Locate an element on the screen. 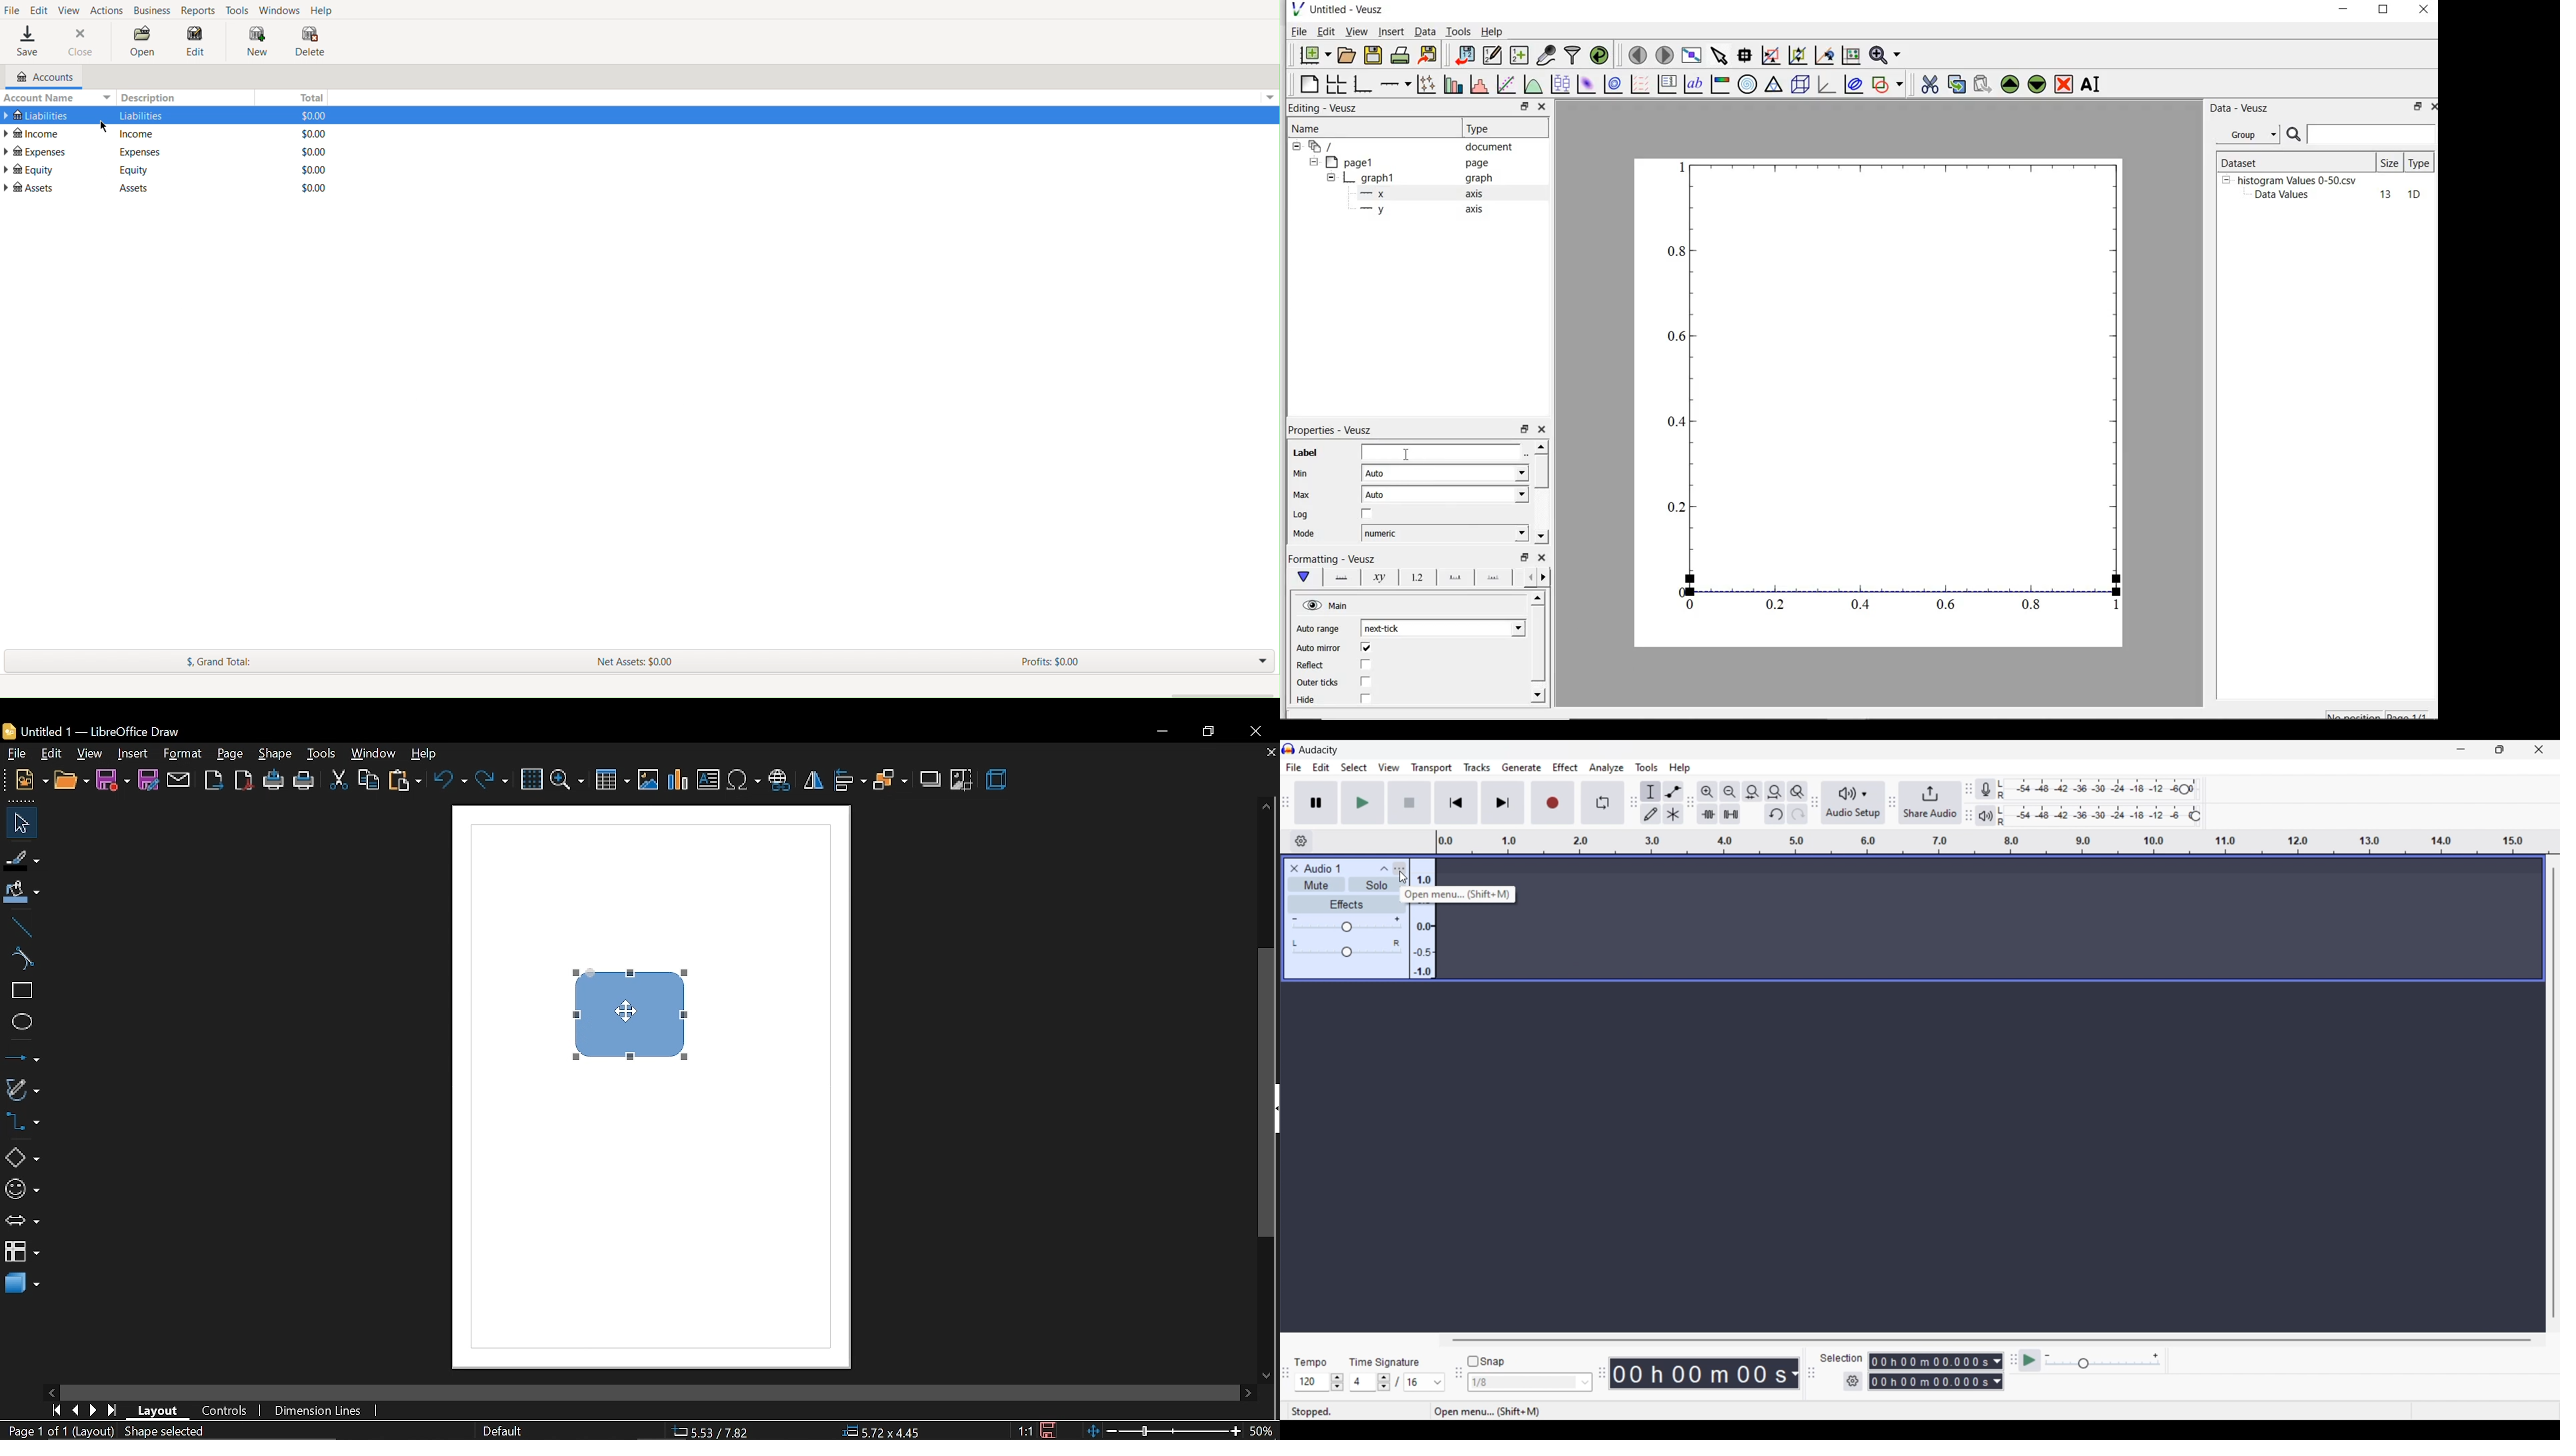 This screenshot has width=2576, height=1456. Selected time signature is located at coordinates (1417, 1383).